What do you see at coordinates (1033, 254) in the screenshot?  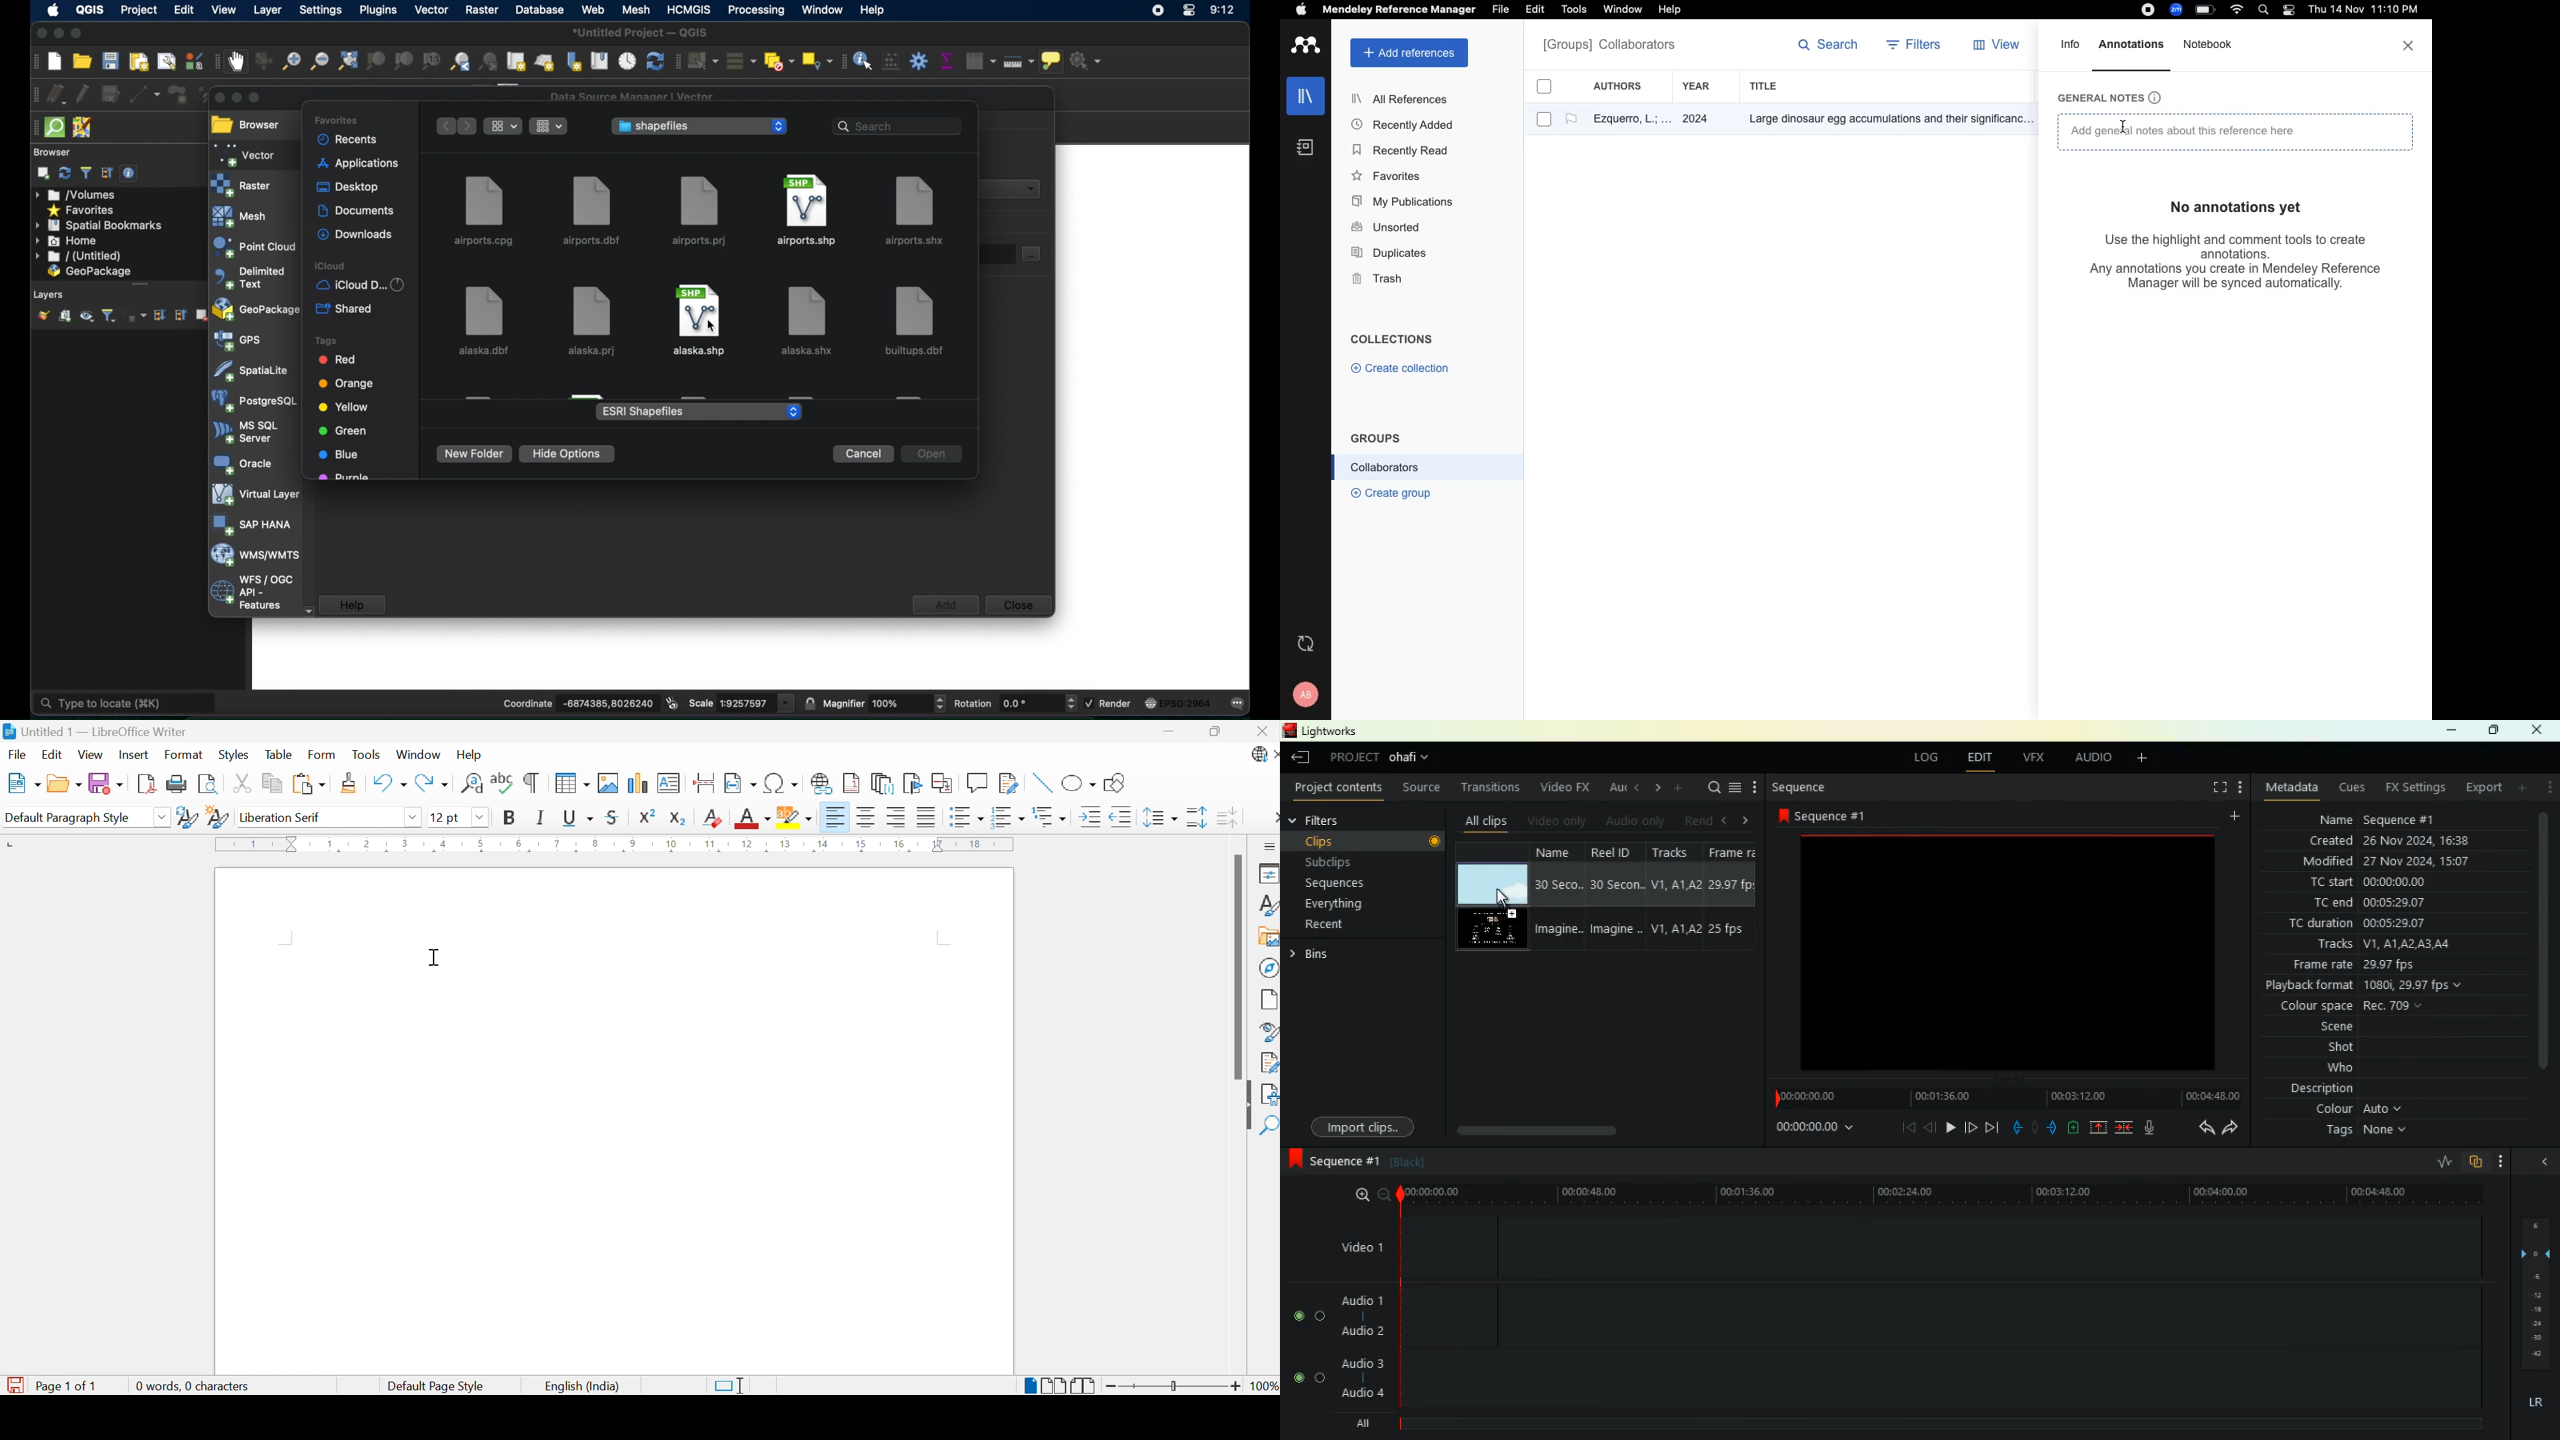 I see `select dataset button` at bounding box center [1033, 254].